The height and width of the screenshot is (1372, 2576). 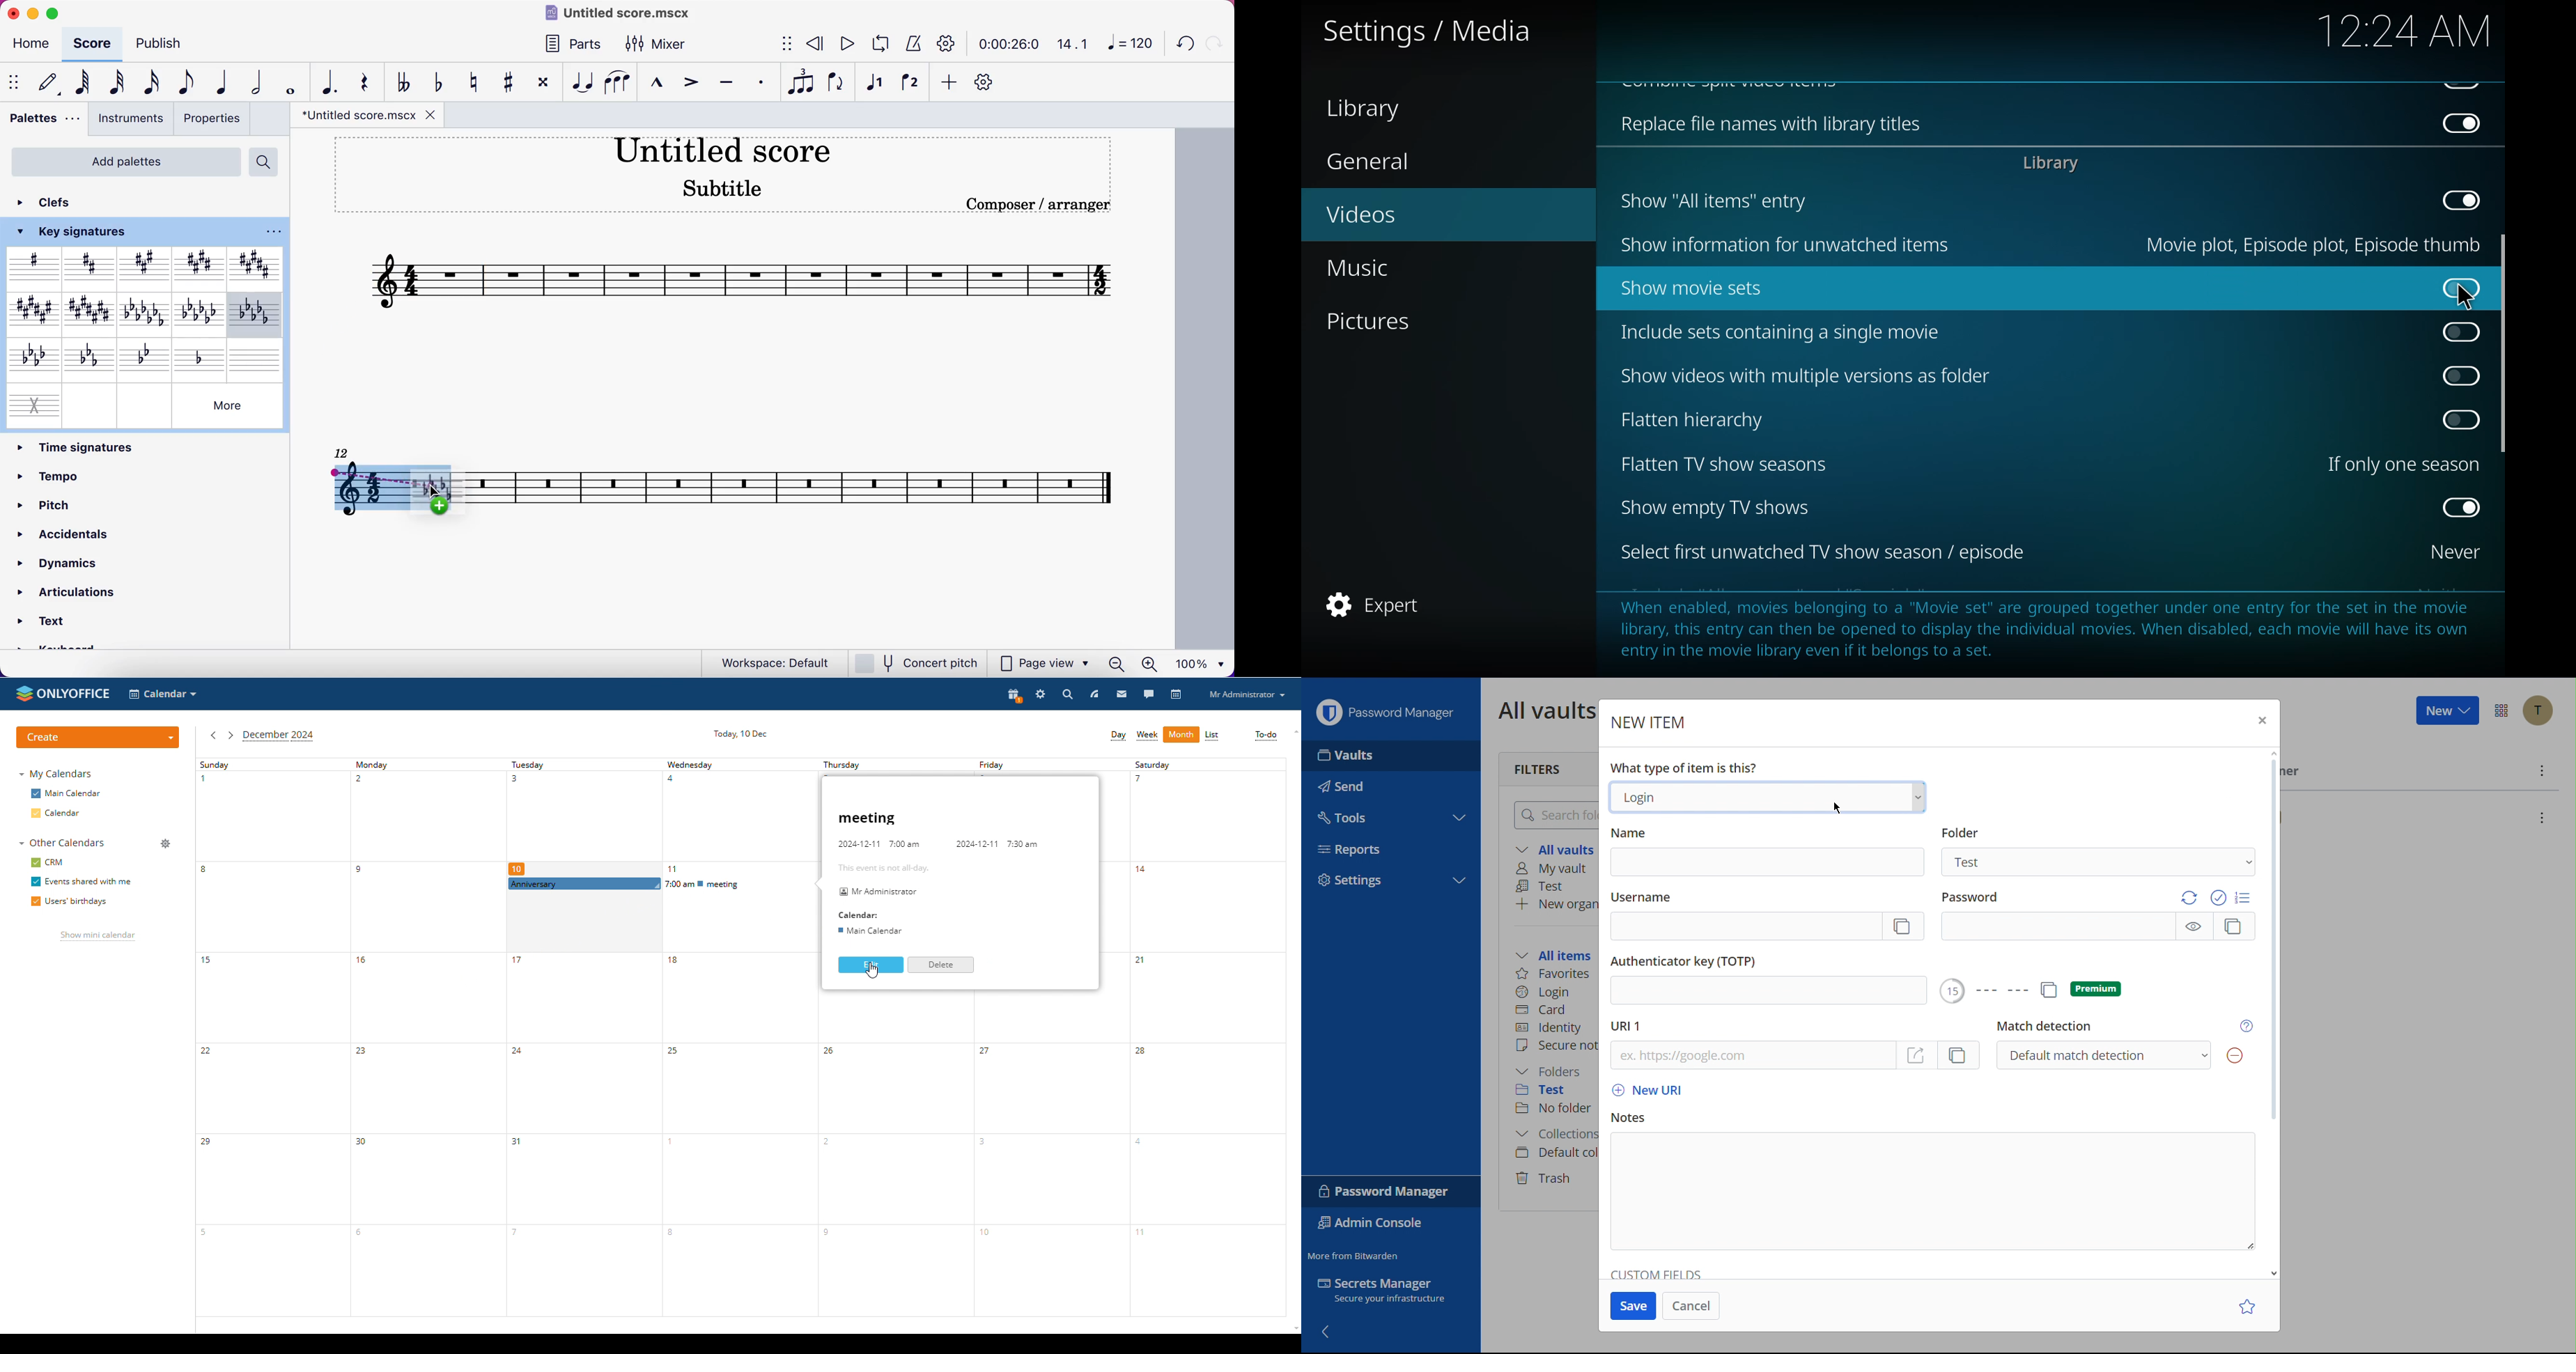 I want to click on day view, so click(x=1118, y=735).